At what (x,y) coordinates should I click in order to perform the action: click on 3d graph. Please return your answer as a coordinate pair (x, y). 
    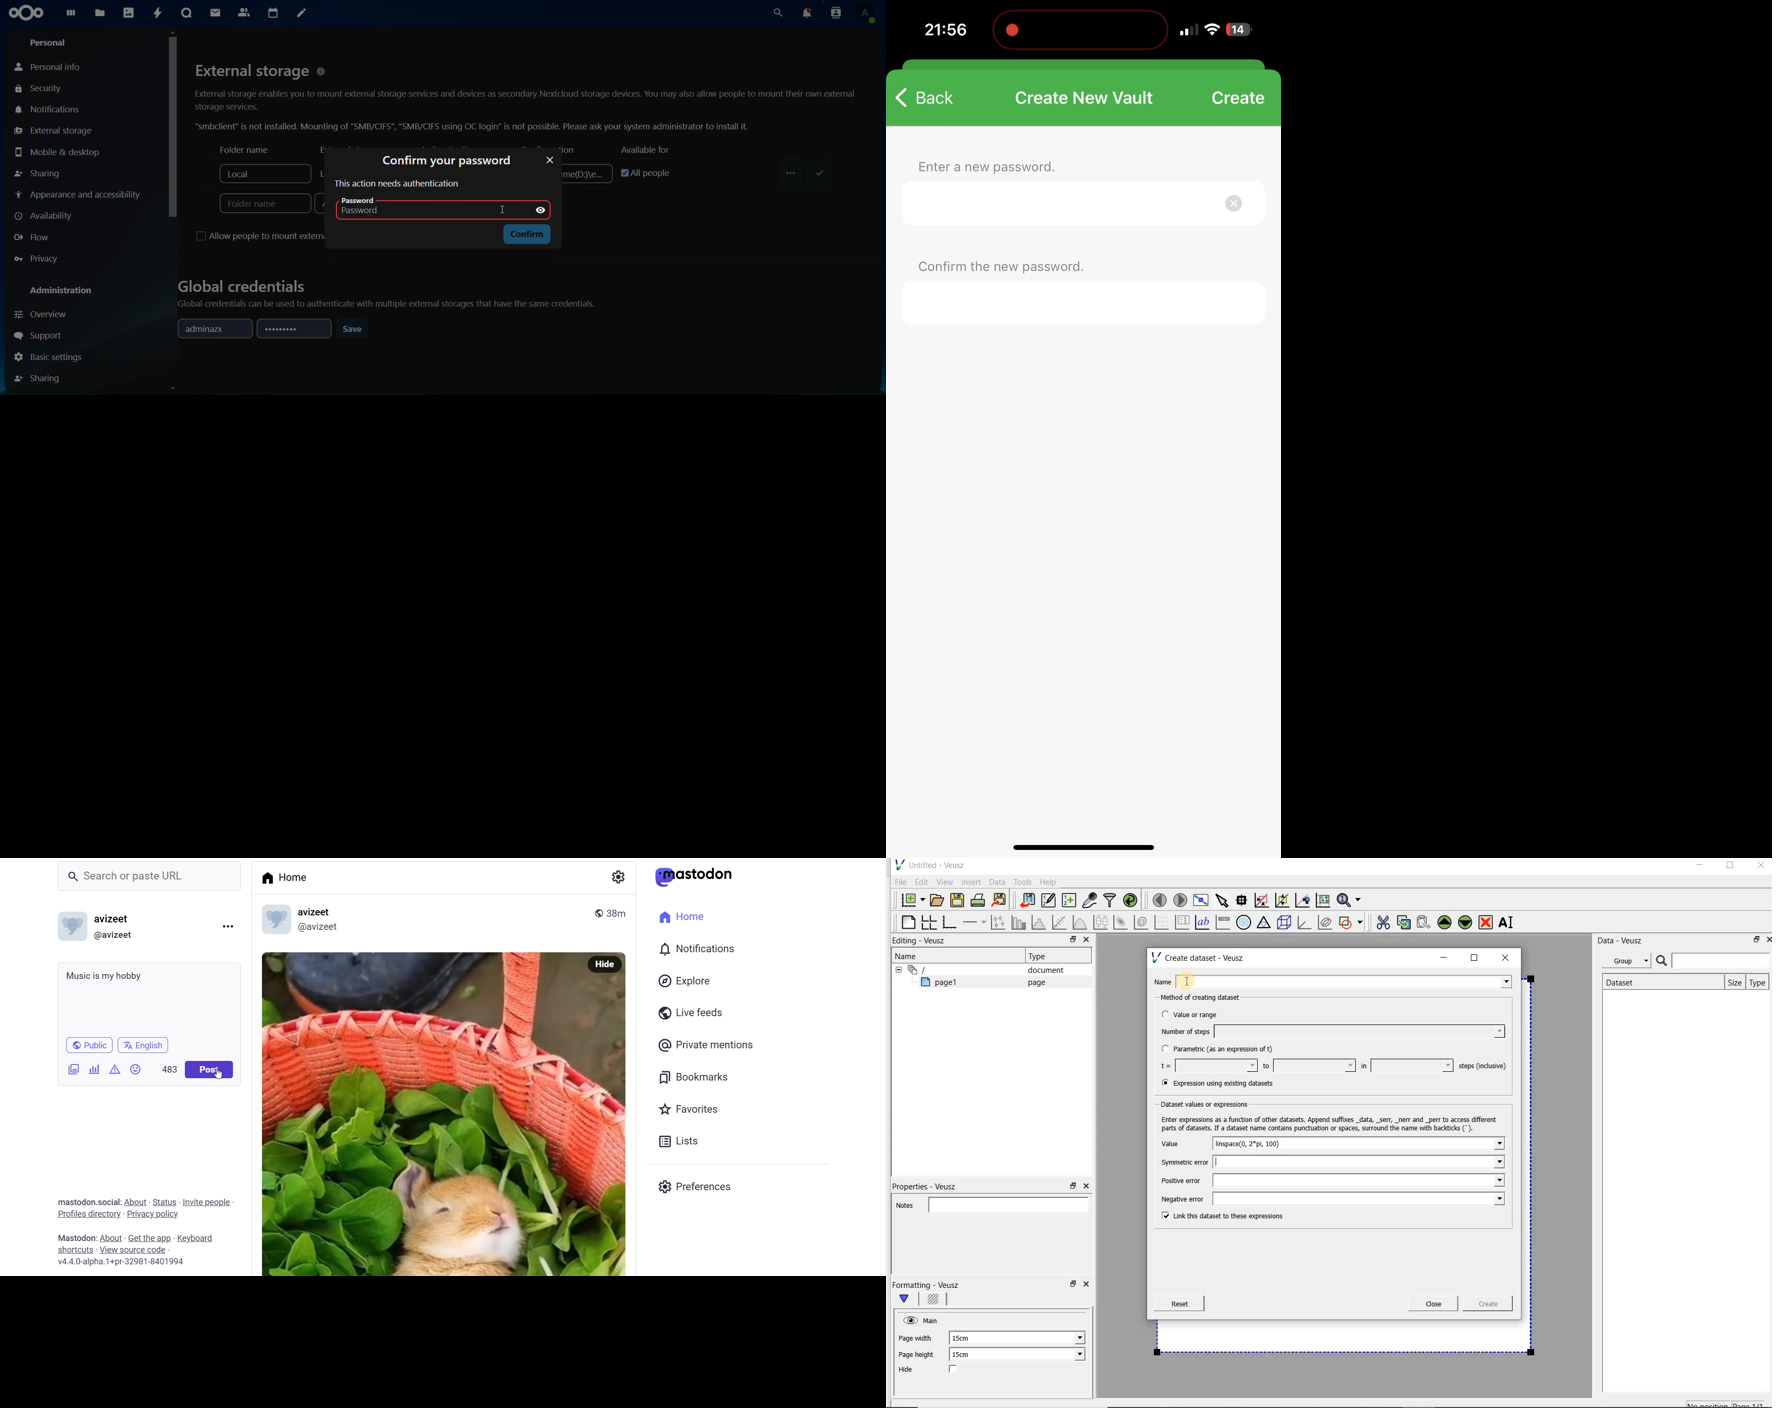
    Looking at the image, I should click on (1305, 923).